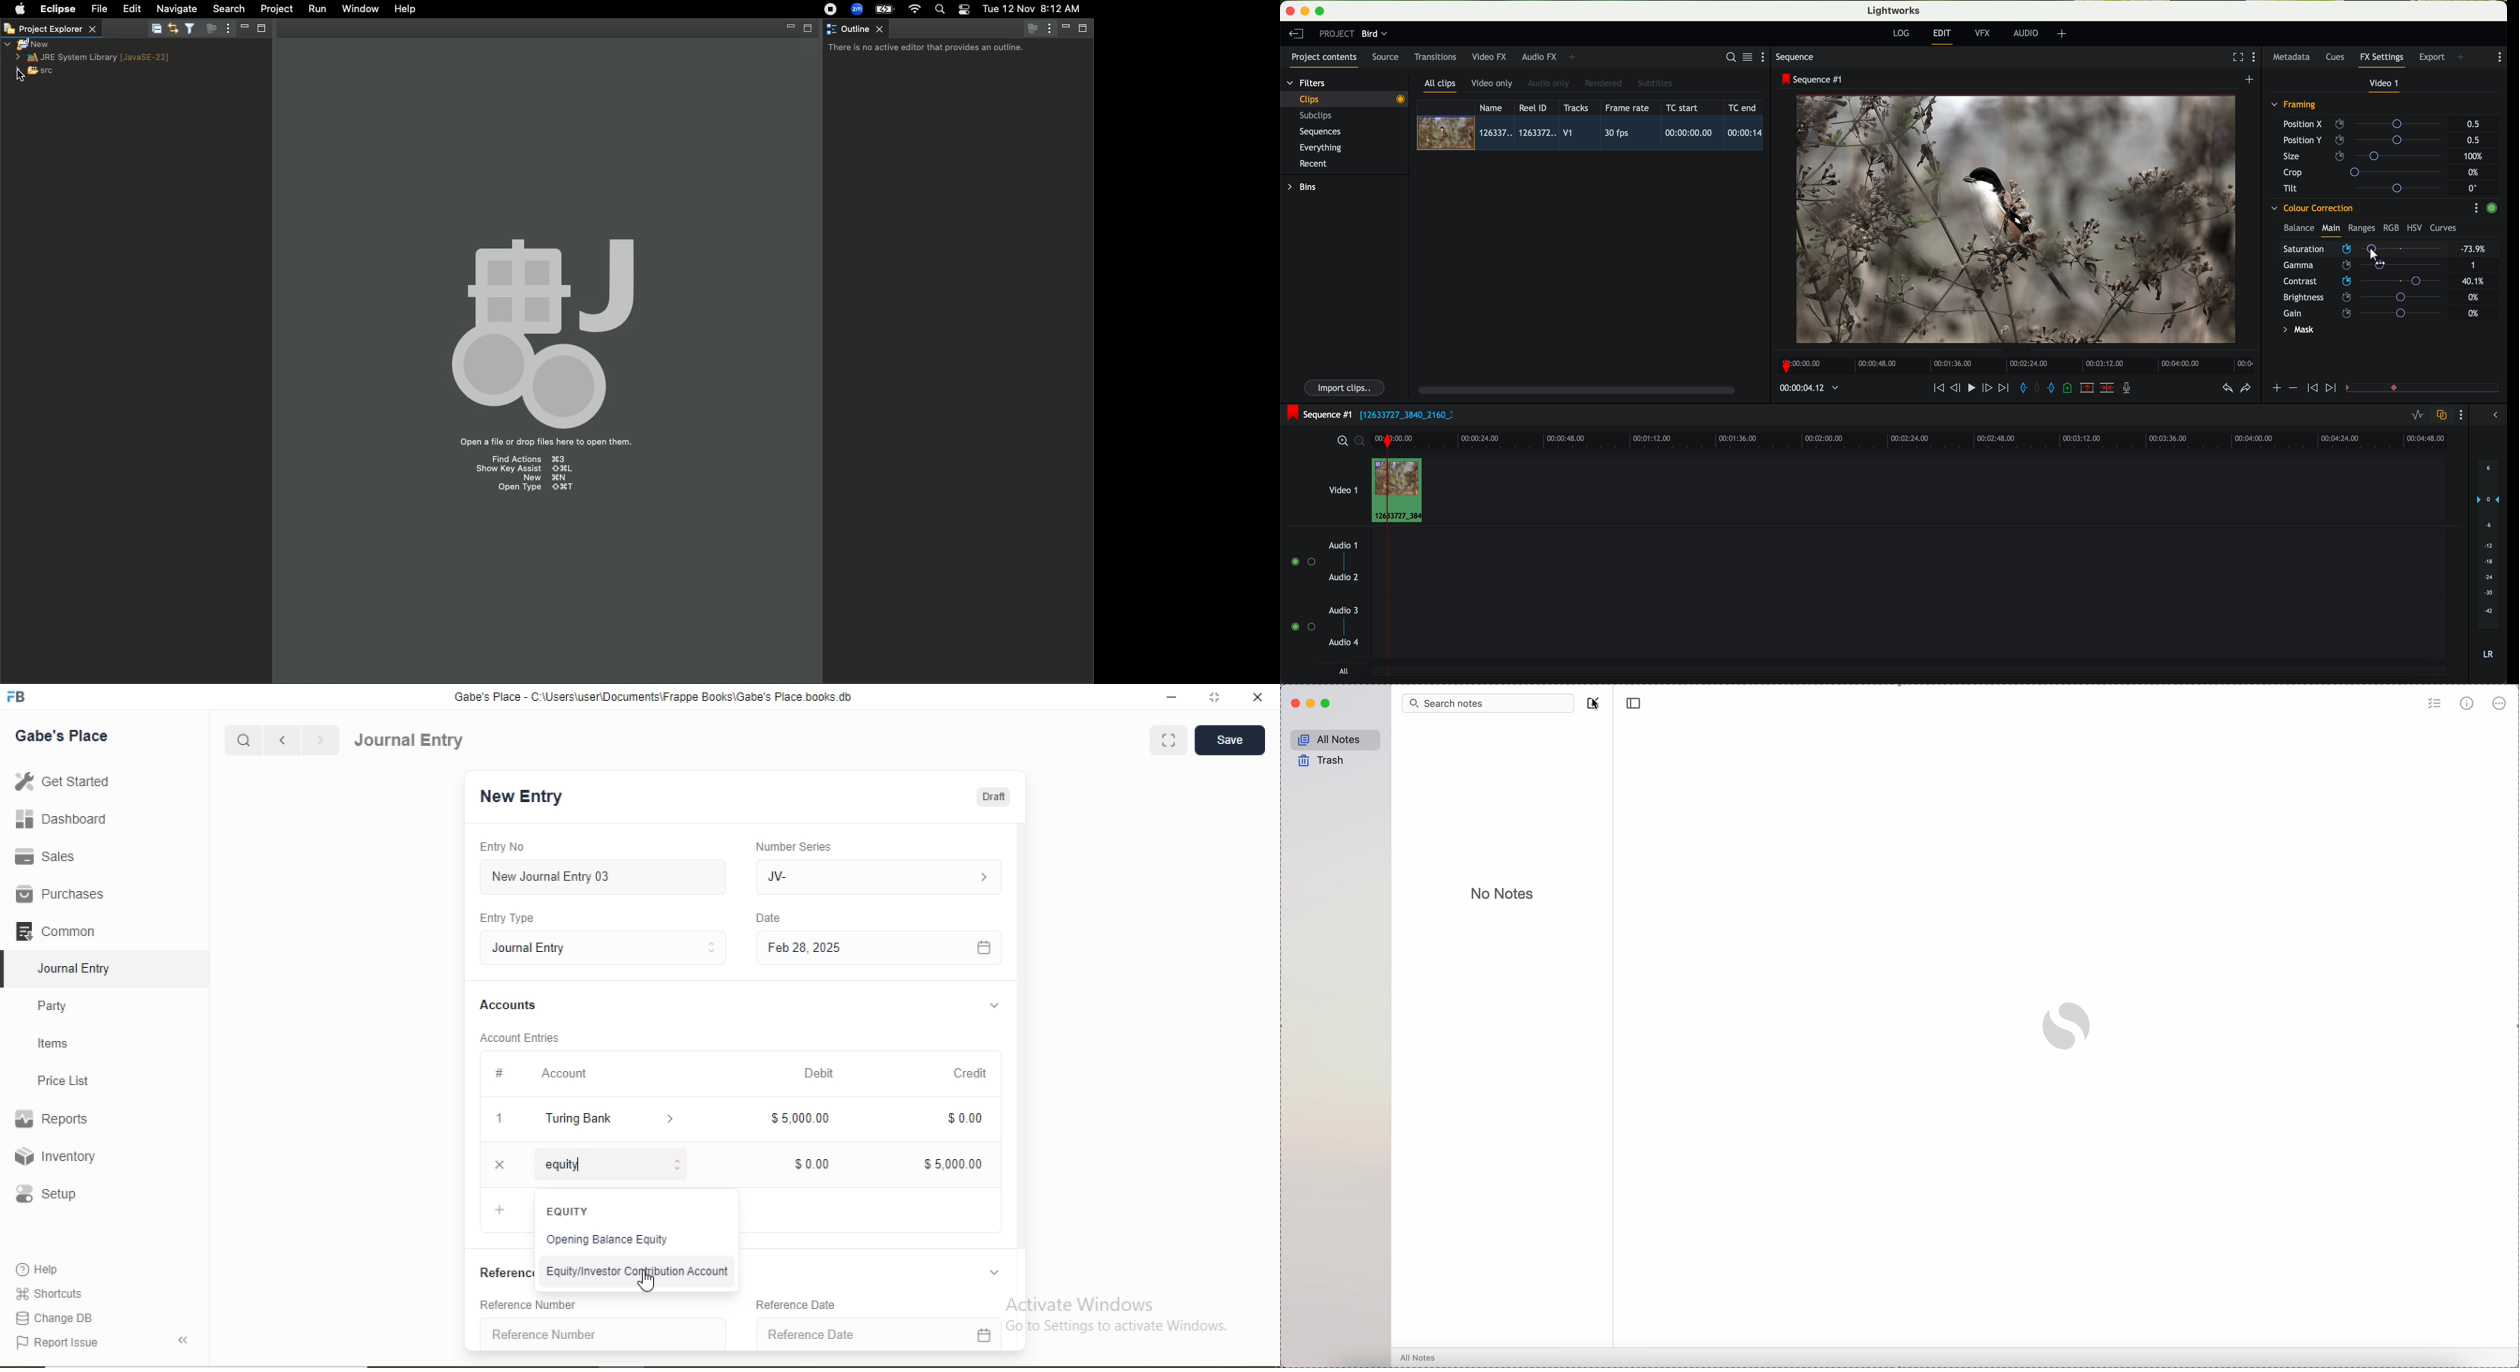  Describe the element at coordinates (410, 740) in the screenshot. I see `Journal Entry` at that location.